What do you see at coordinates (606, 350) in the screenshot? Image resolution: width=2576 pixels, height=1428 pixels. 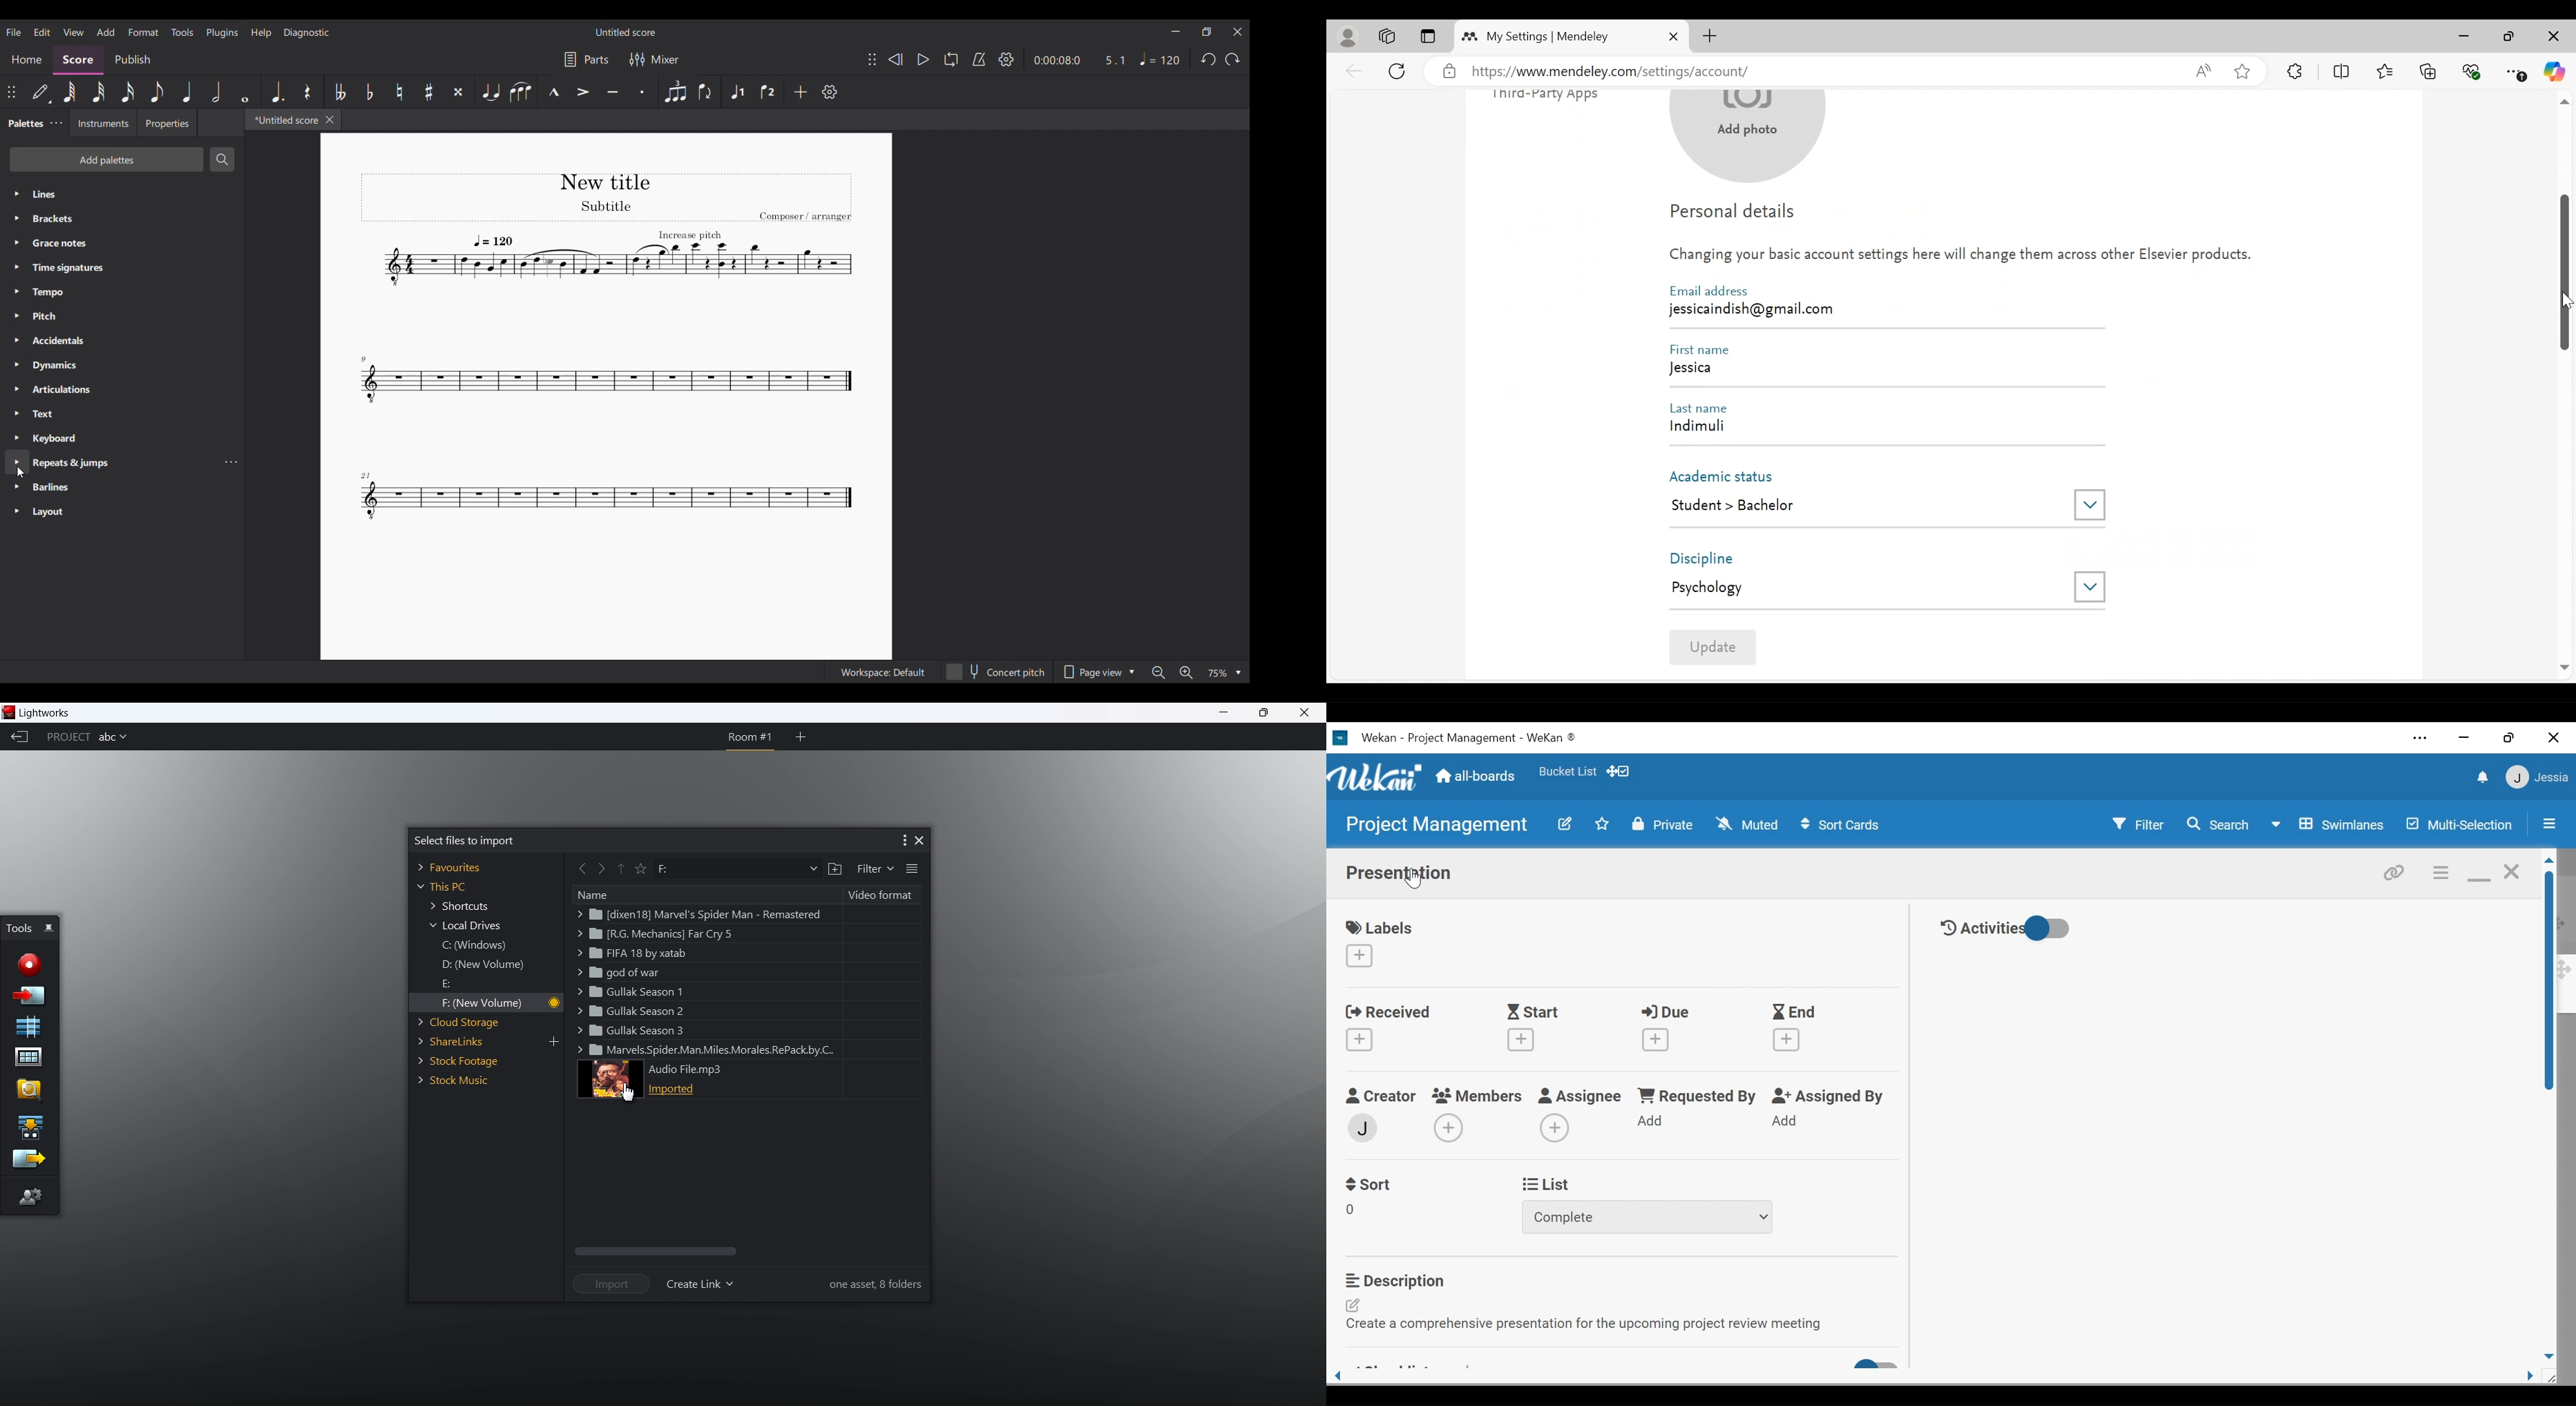 I see `Current score` at bounding box center [606, 350].